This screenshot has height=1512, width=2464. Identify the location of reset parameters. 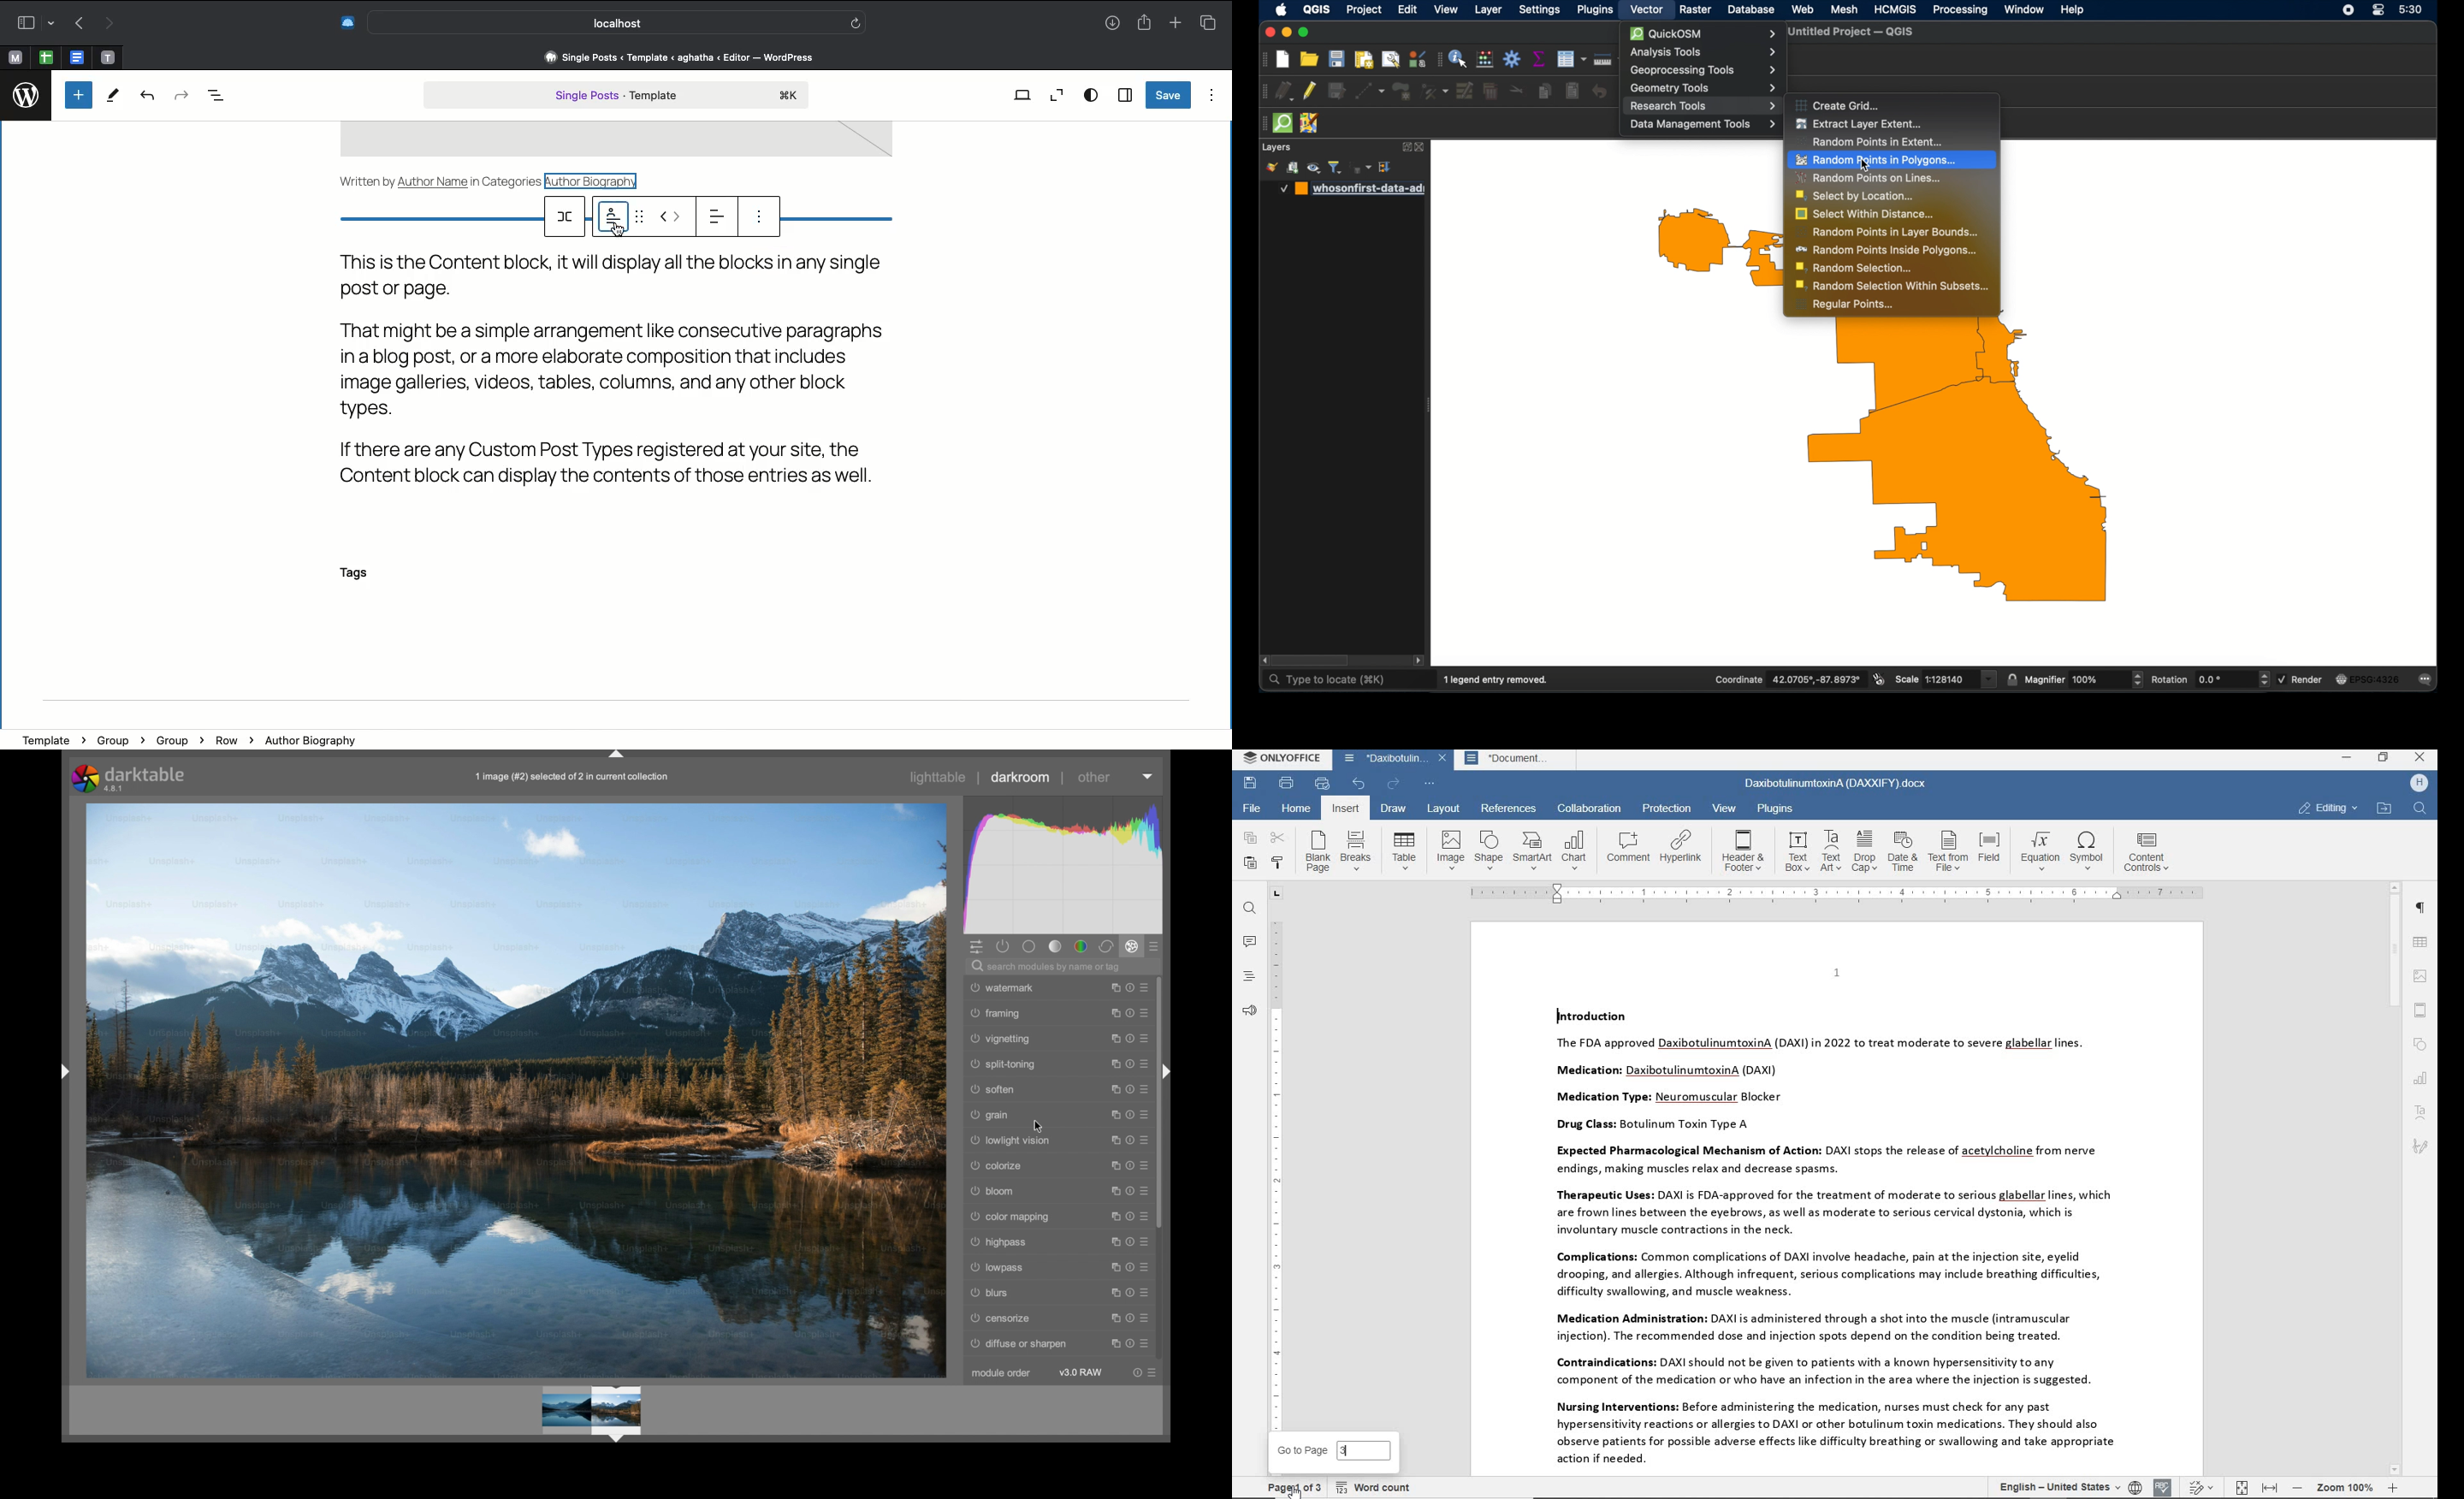
(1130, 988).